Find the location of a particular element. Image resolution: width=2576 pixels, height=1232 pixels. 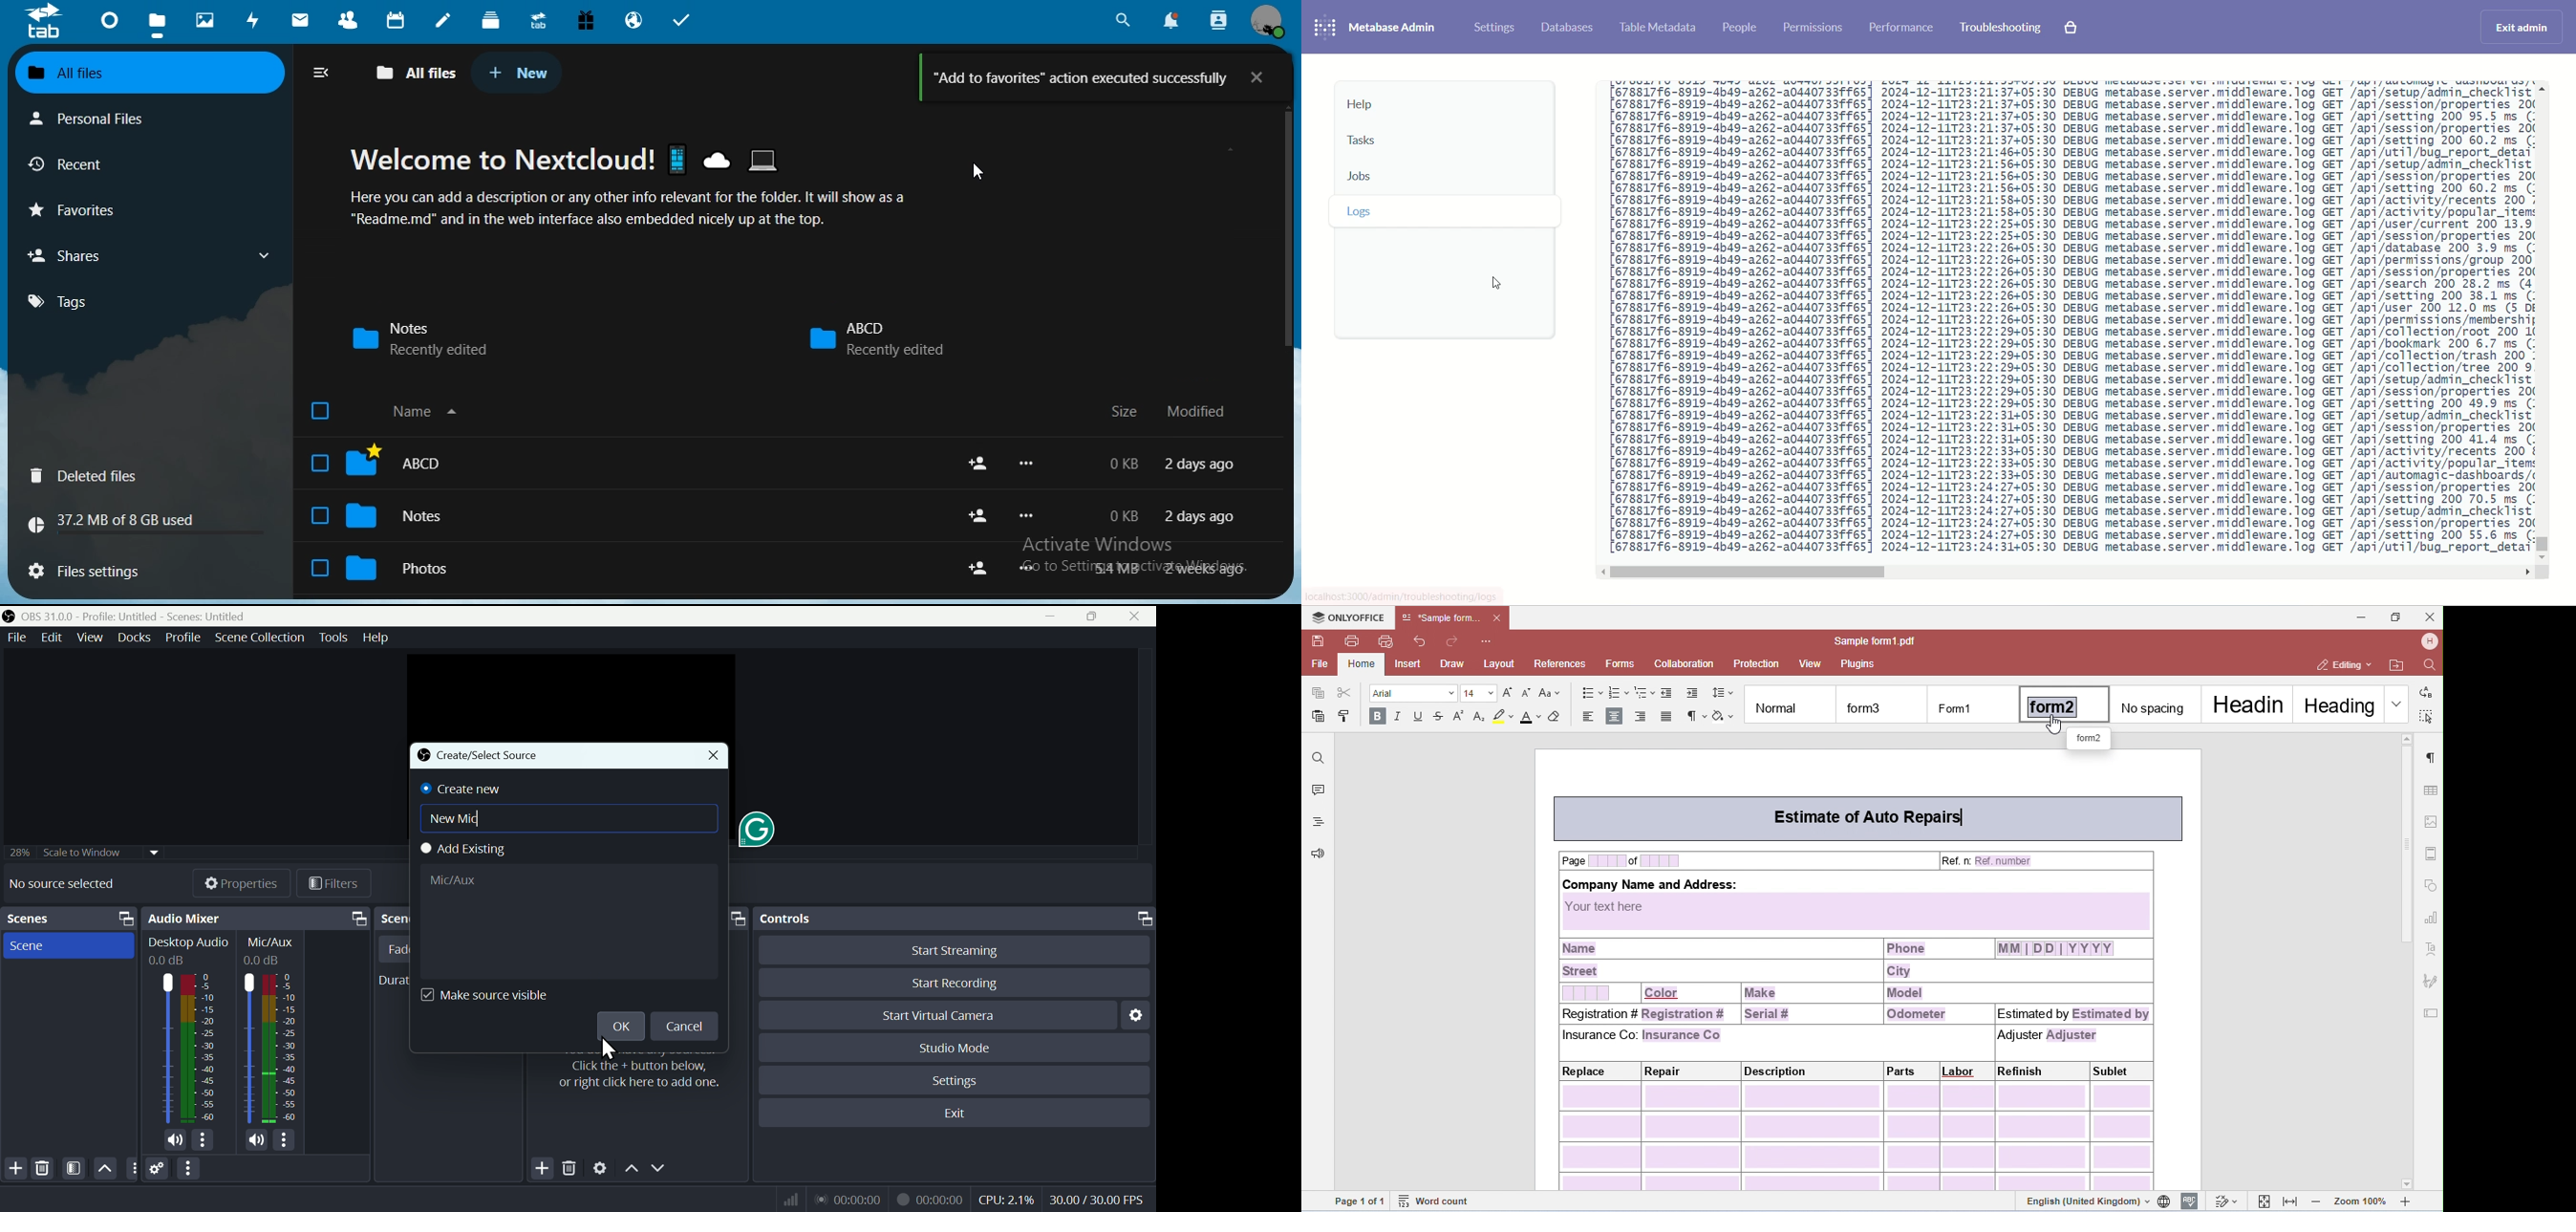

Mic/Aux is located at coordinates (248, 1048).